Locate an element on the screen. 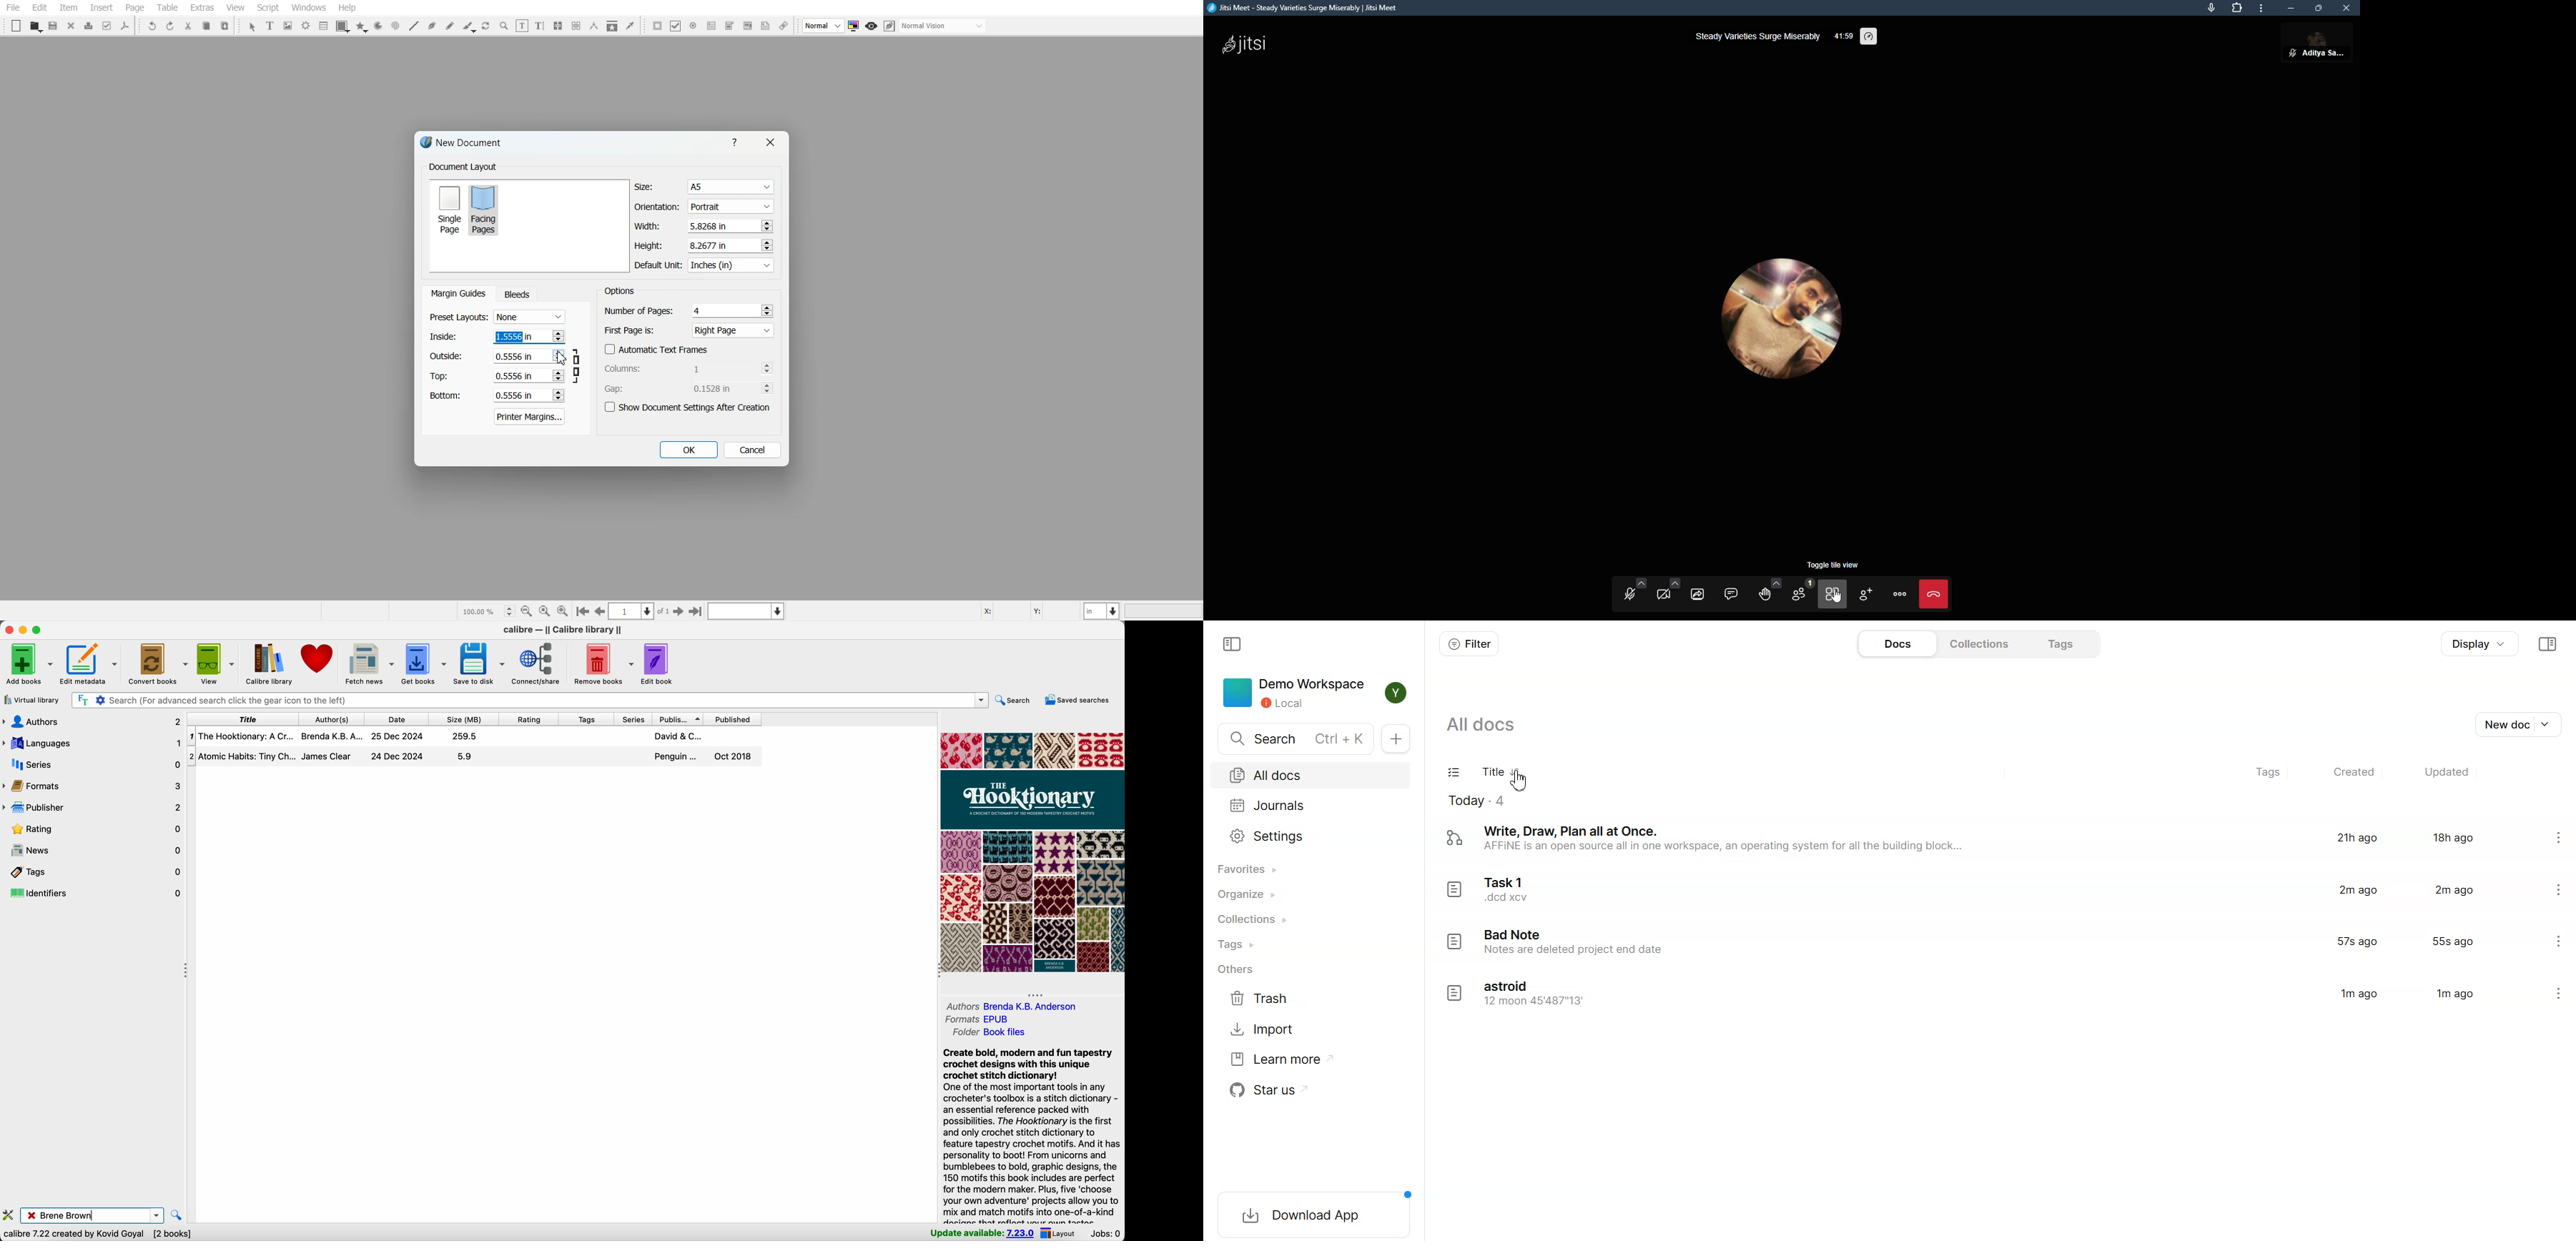 The height and width of the screenshot is (1260, 2576). Extras is located at coordinates (202, 8).